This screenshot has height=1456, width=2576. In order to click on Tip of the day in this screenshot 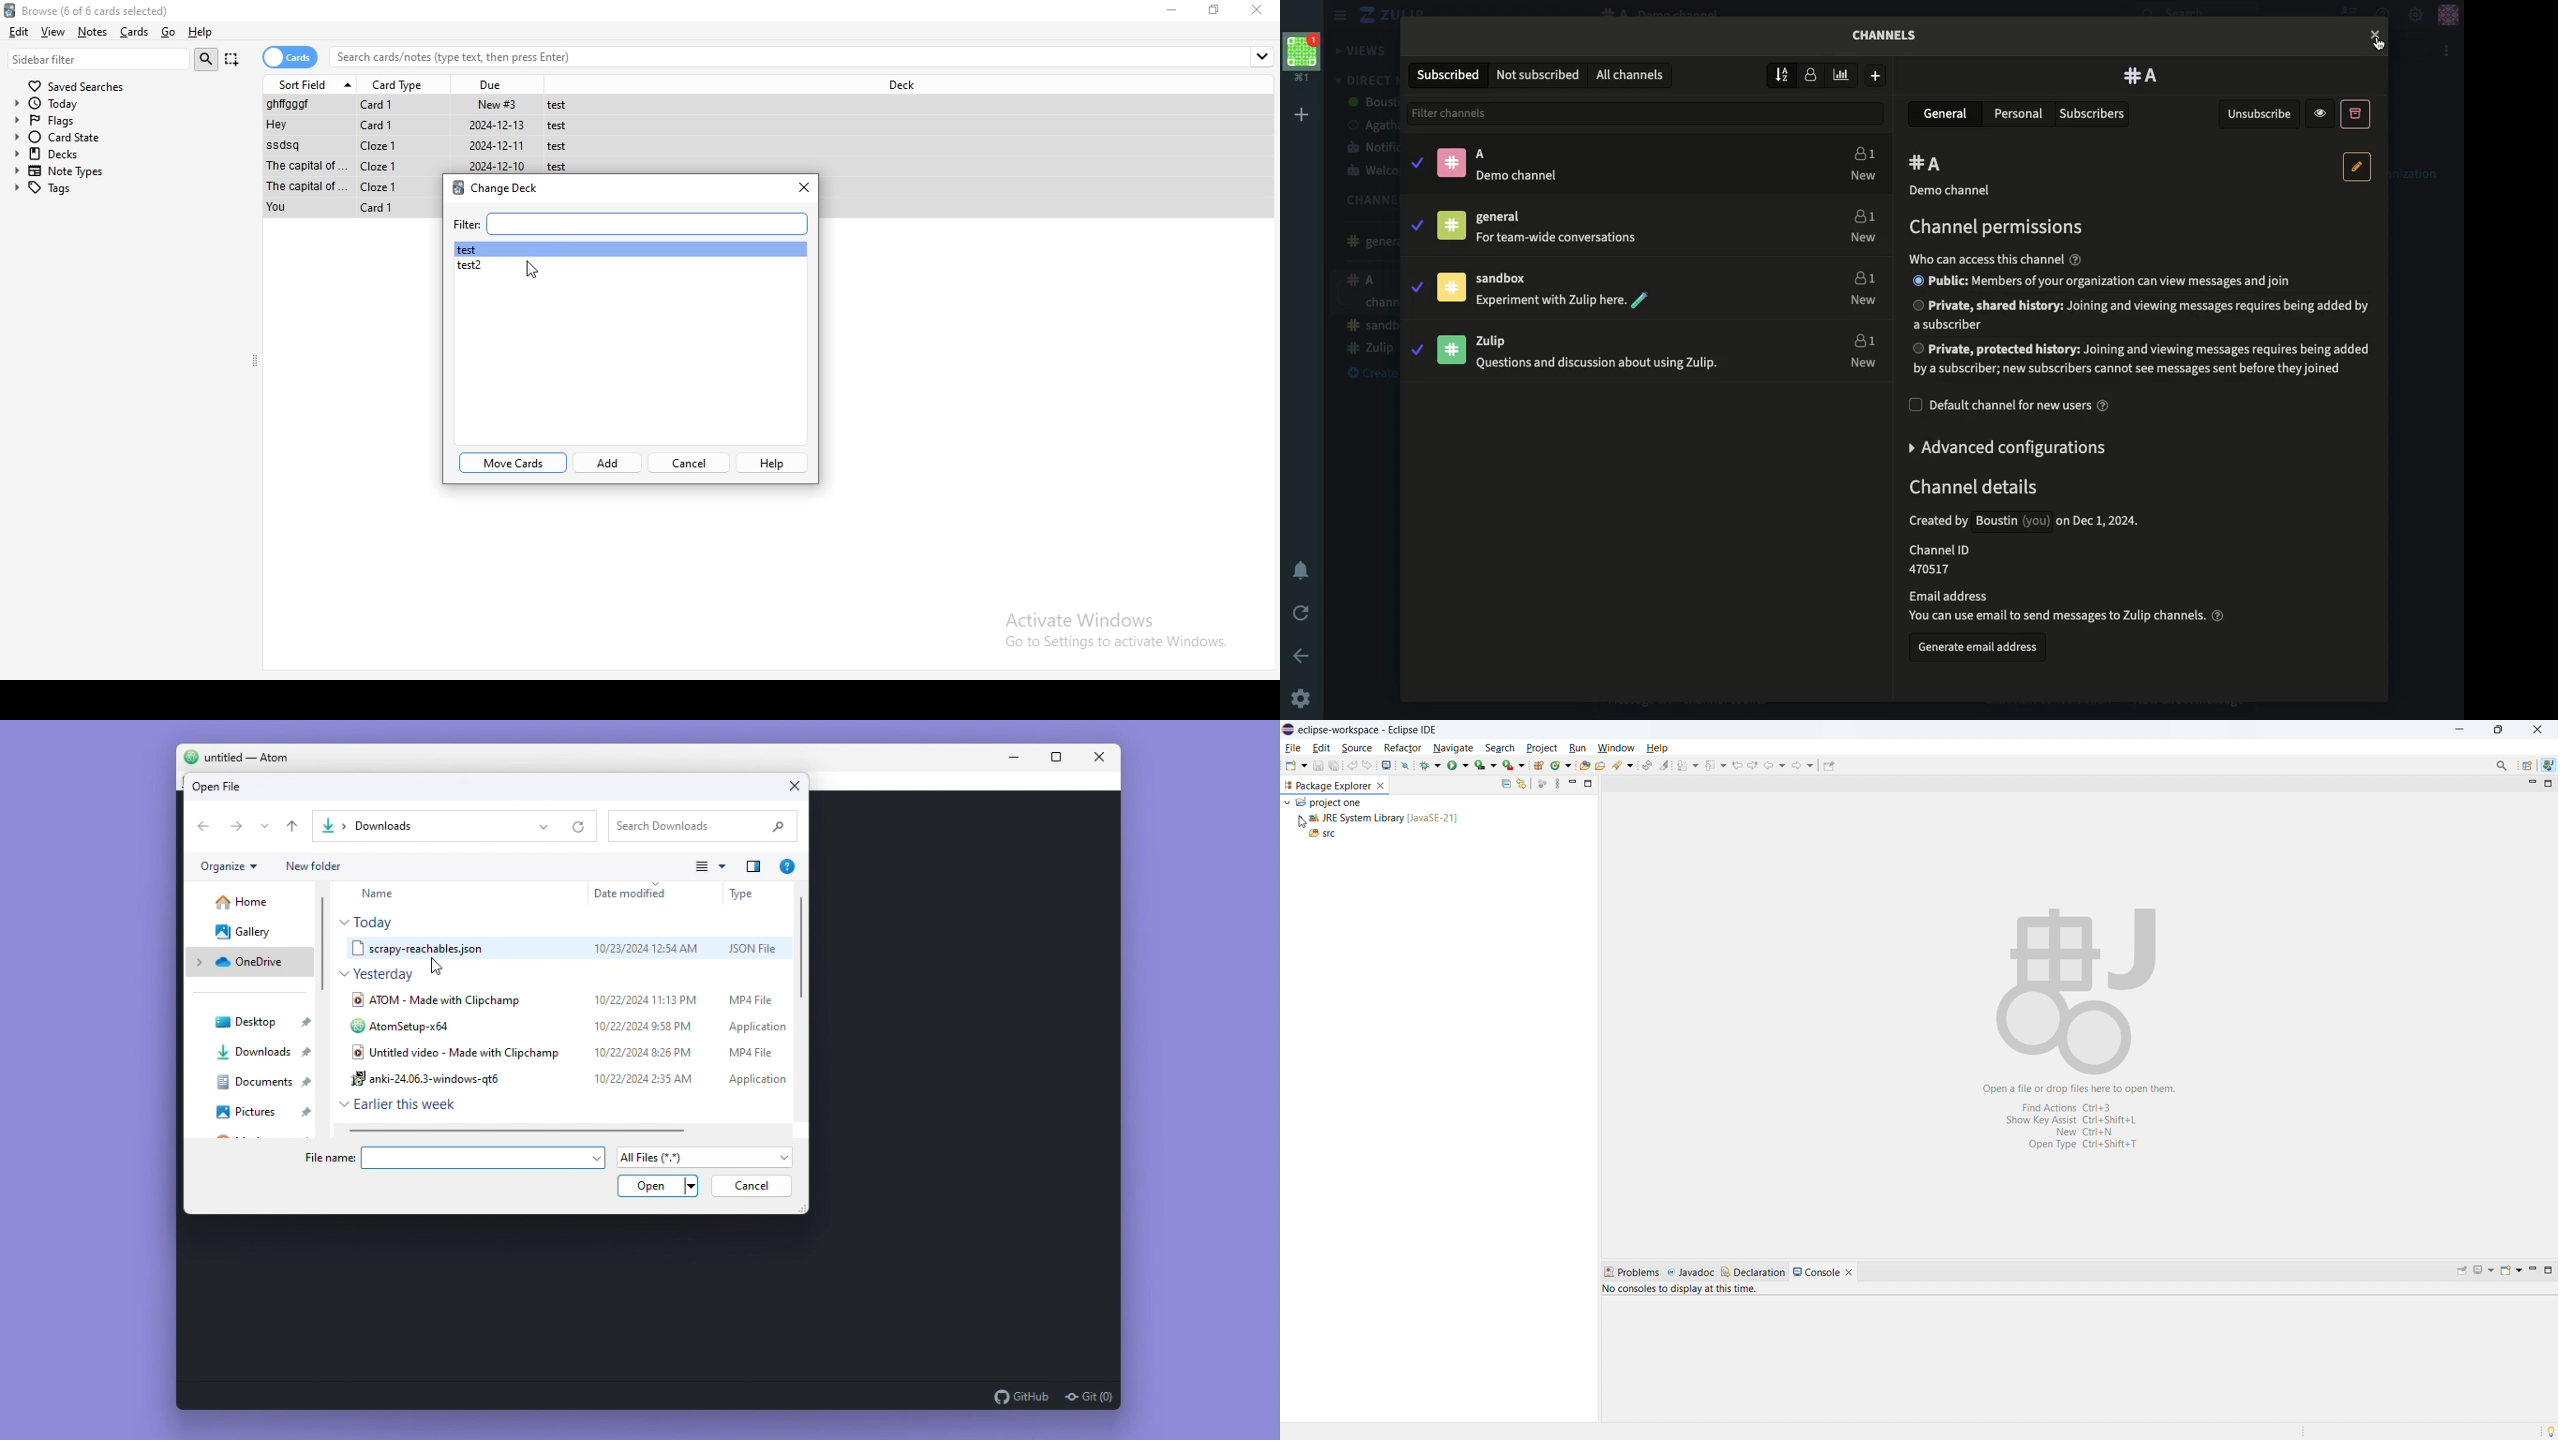, I will do `click(2547, 1427)`.